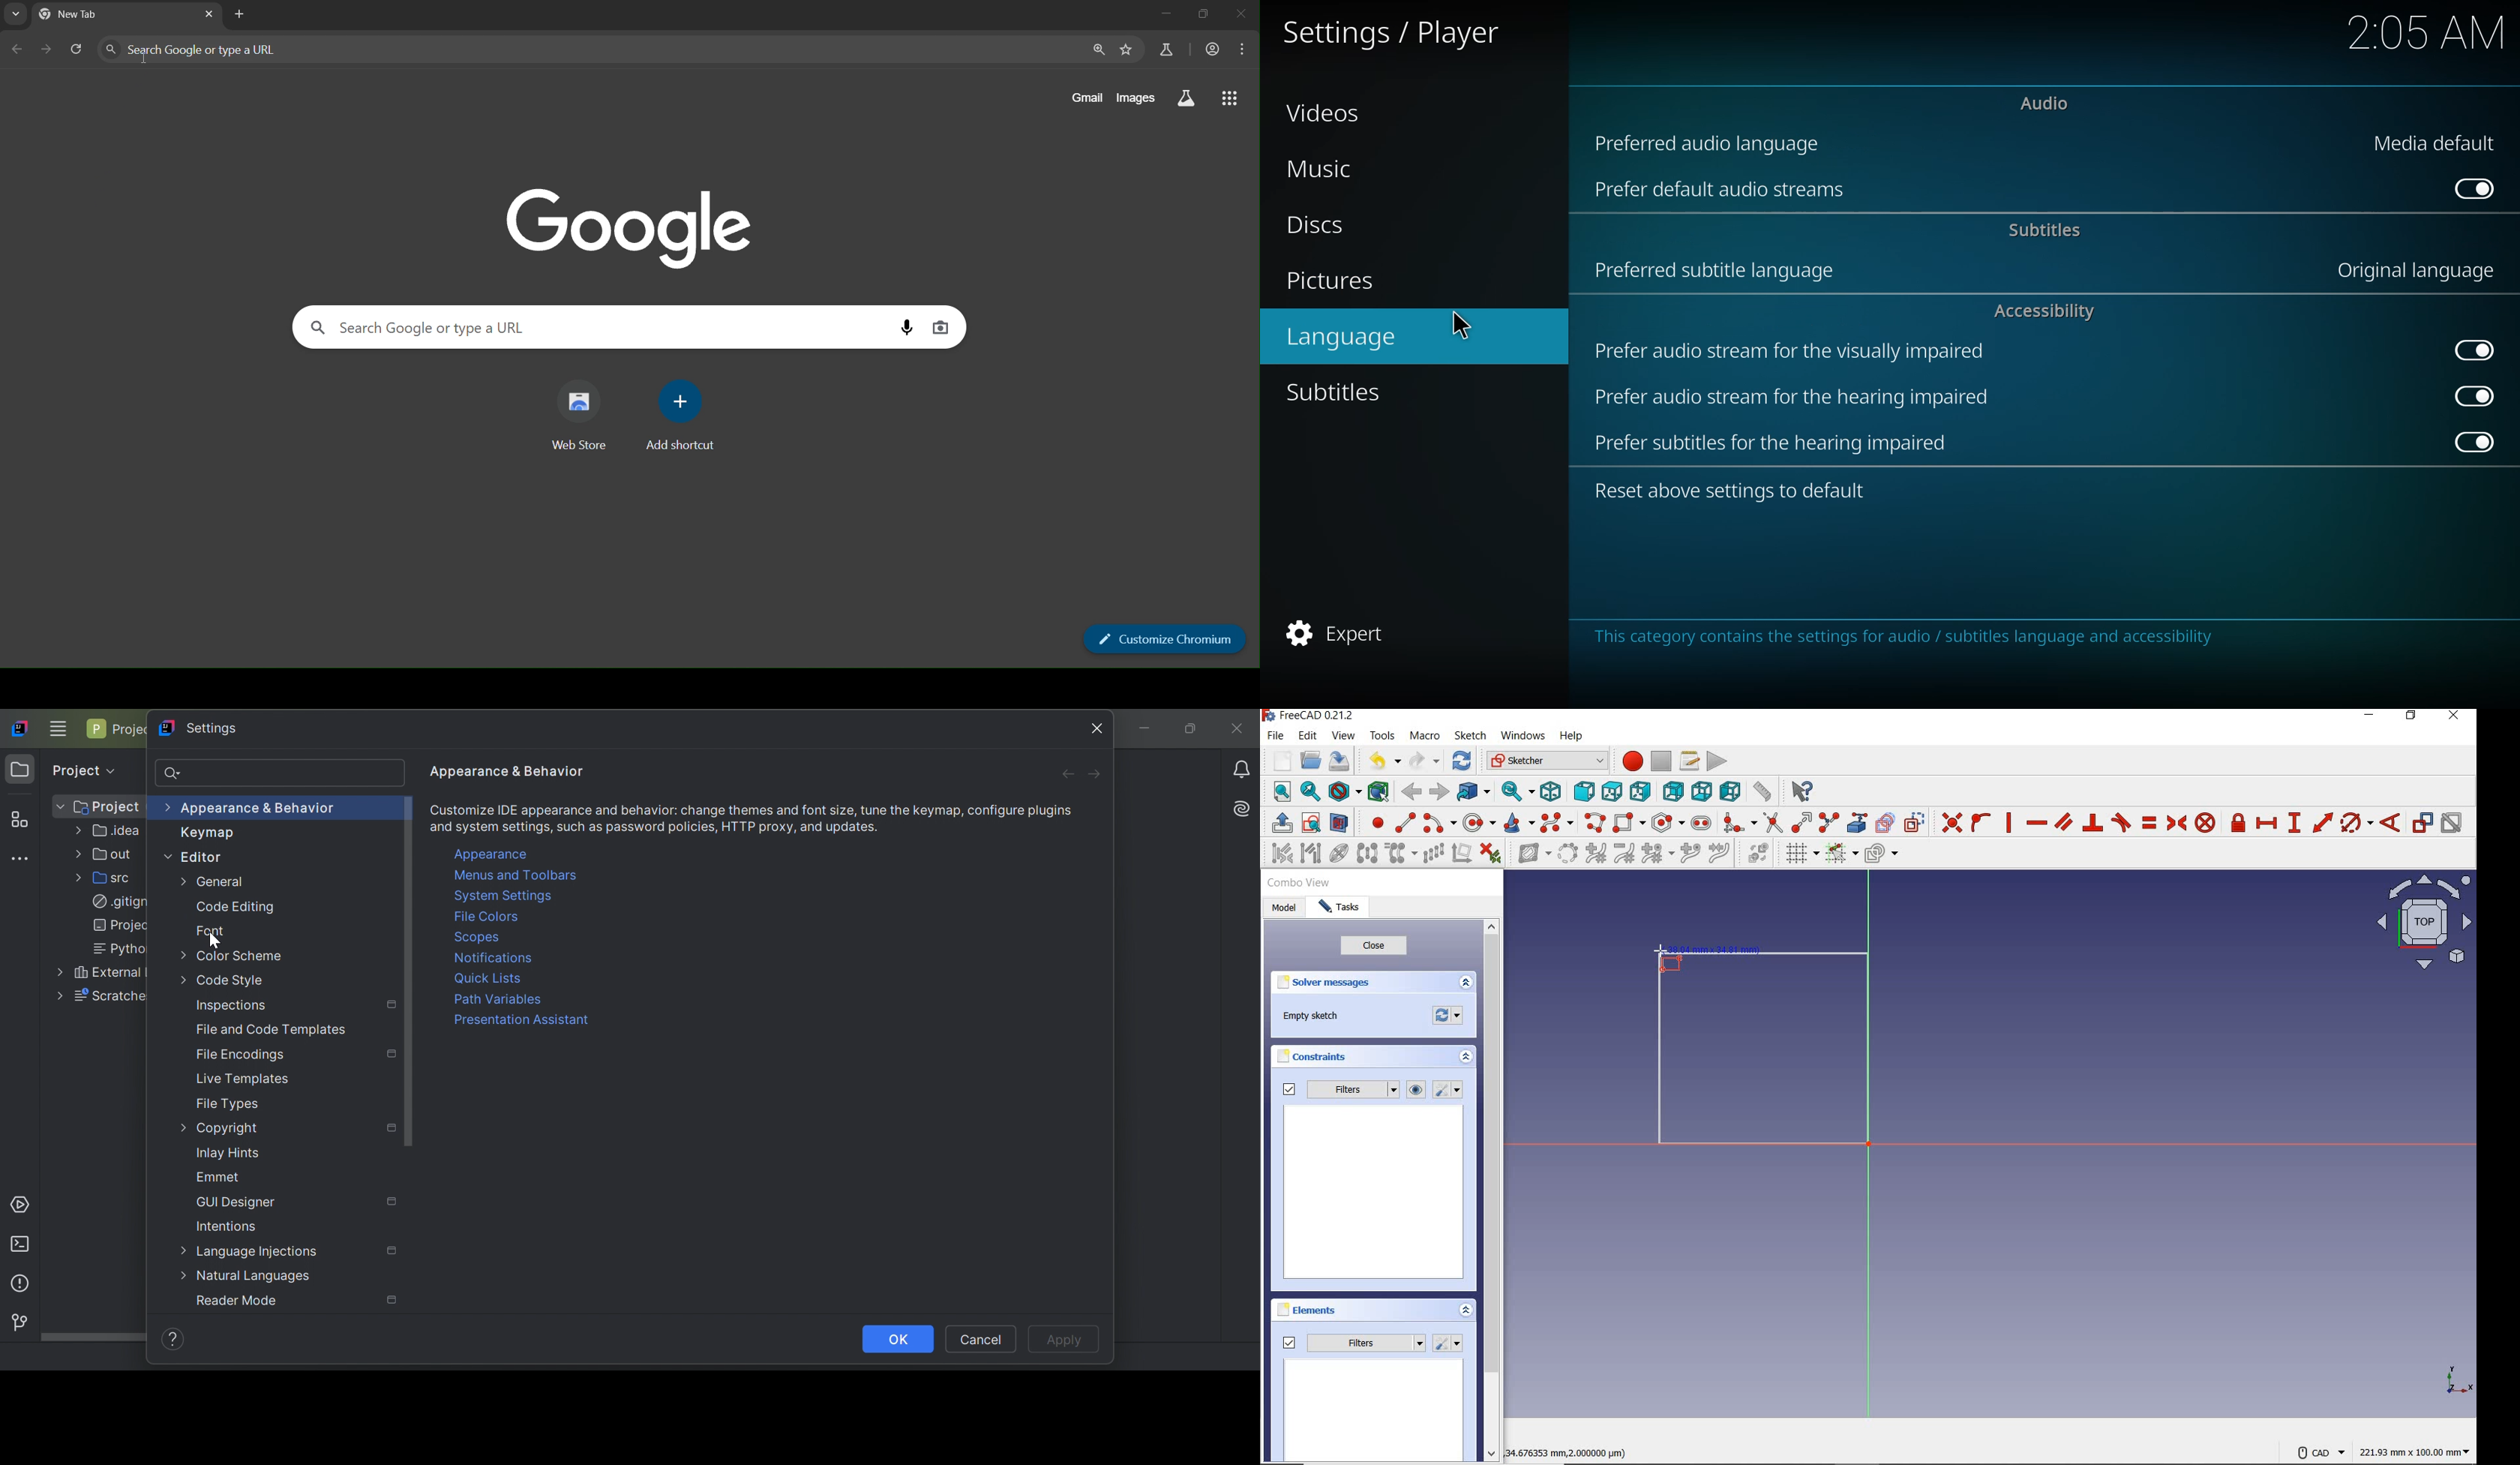 The width and height of the screenshot is (2520, 1484). What do you see at coordinates (1337, 1090) in the screenshot?
I see `filters` at bounding box center [1337, 1090].